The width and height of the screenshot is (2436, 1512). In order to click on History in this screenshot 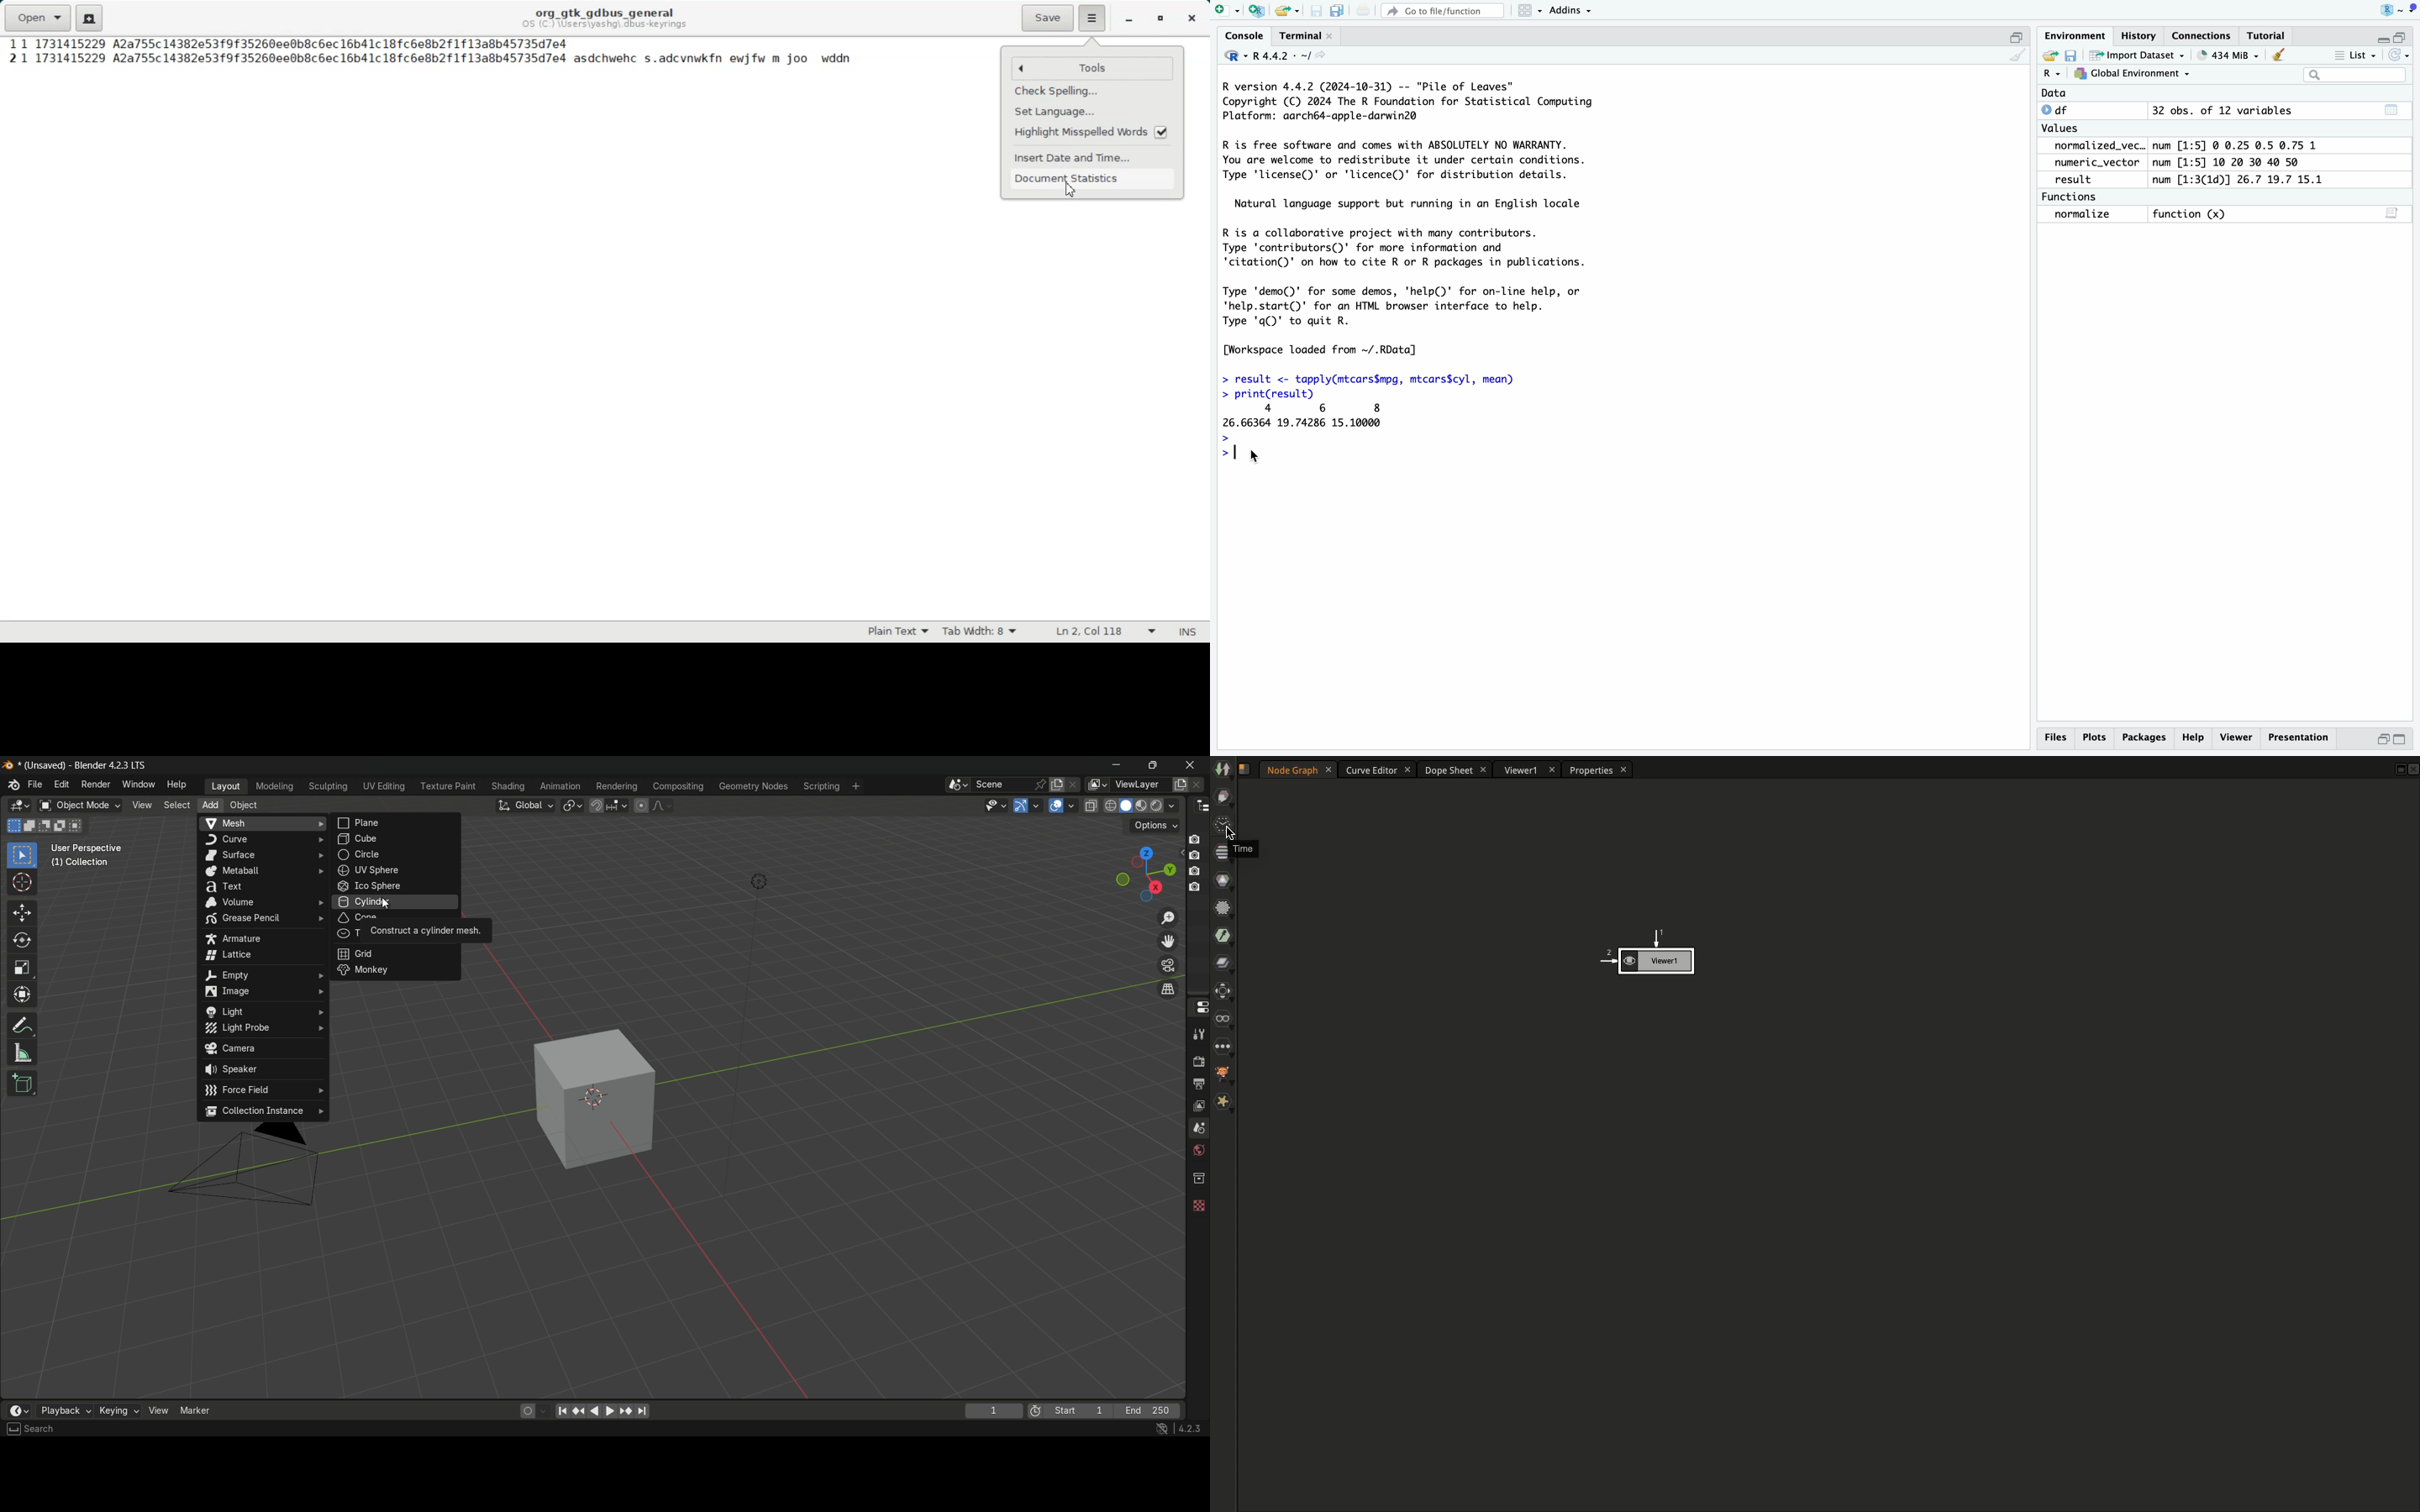, I will do `click(2139, 35)`.